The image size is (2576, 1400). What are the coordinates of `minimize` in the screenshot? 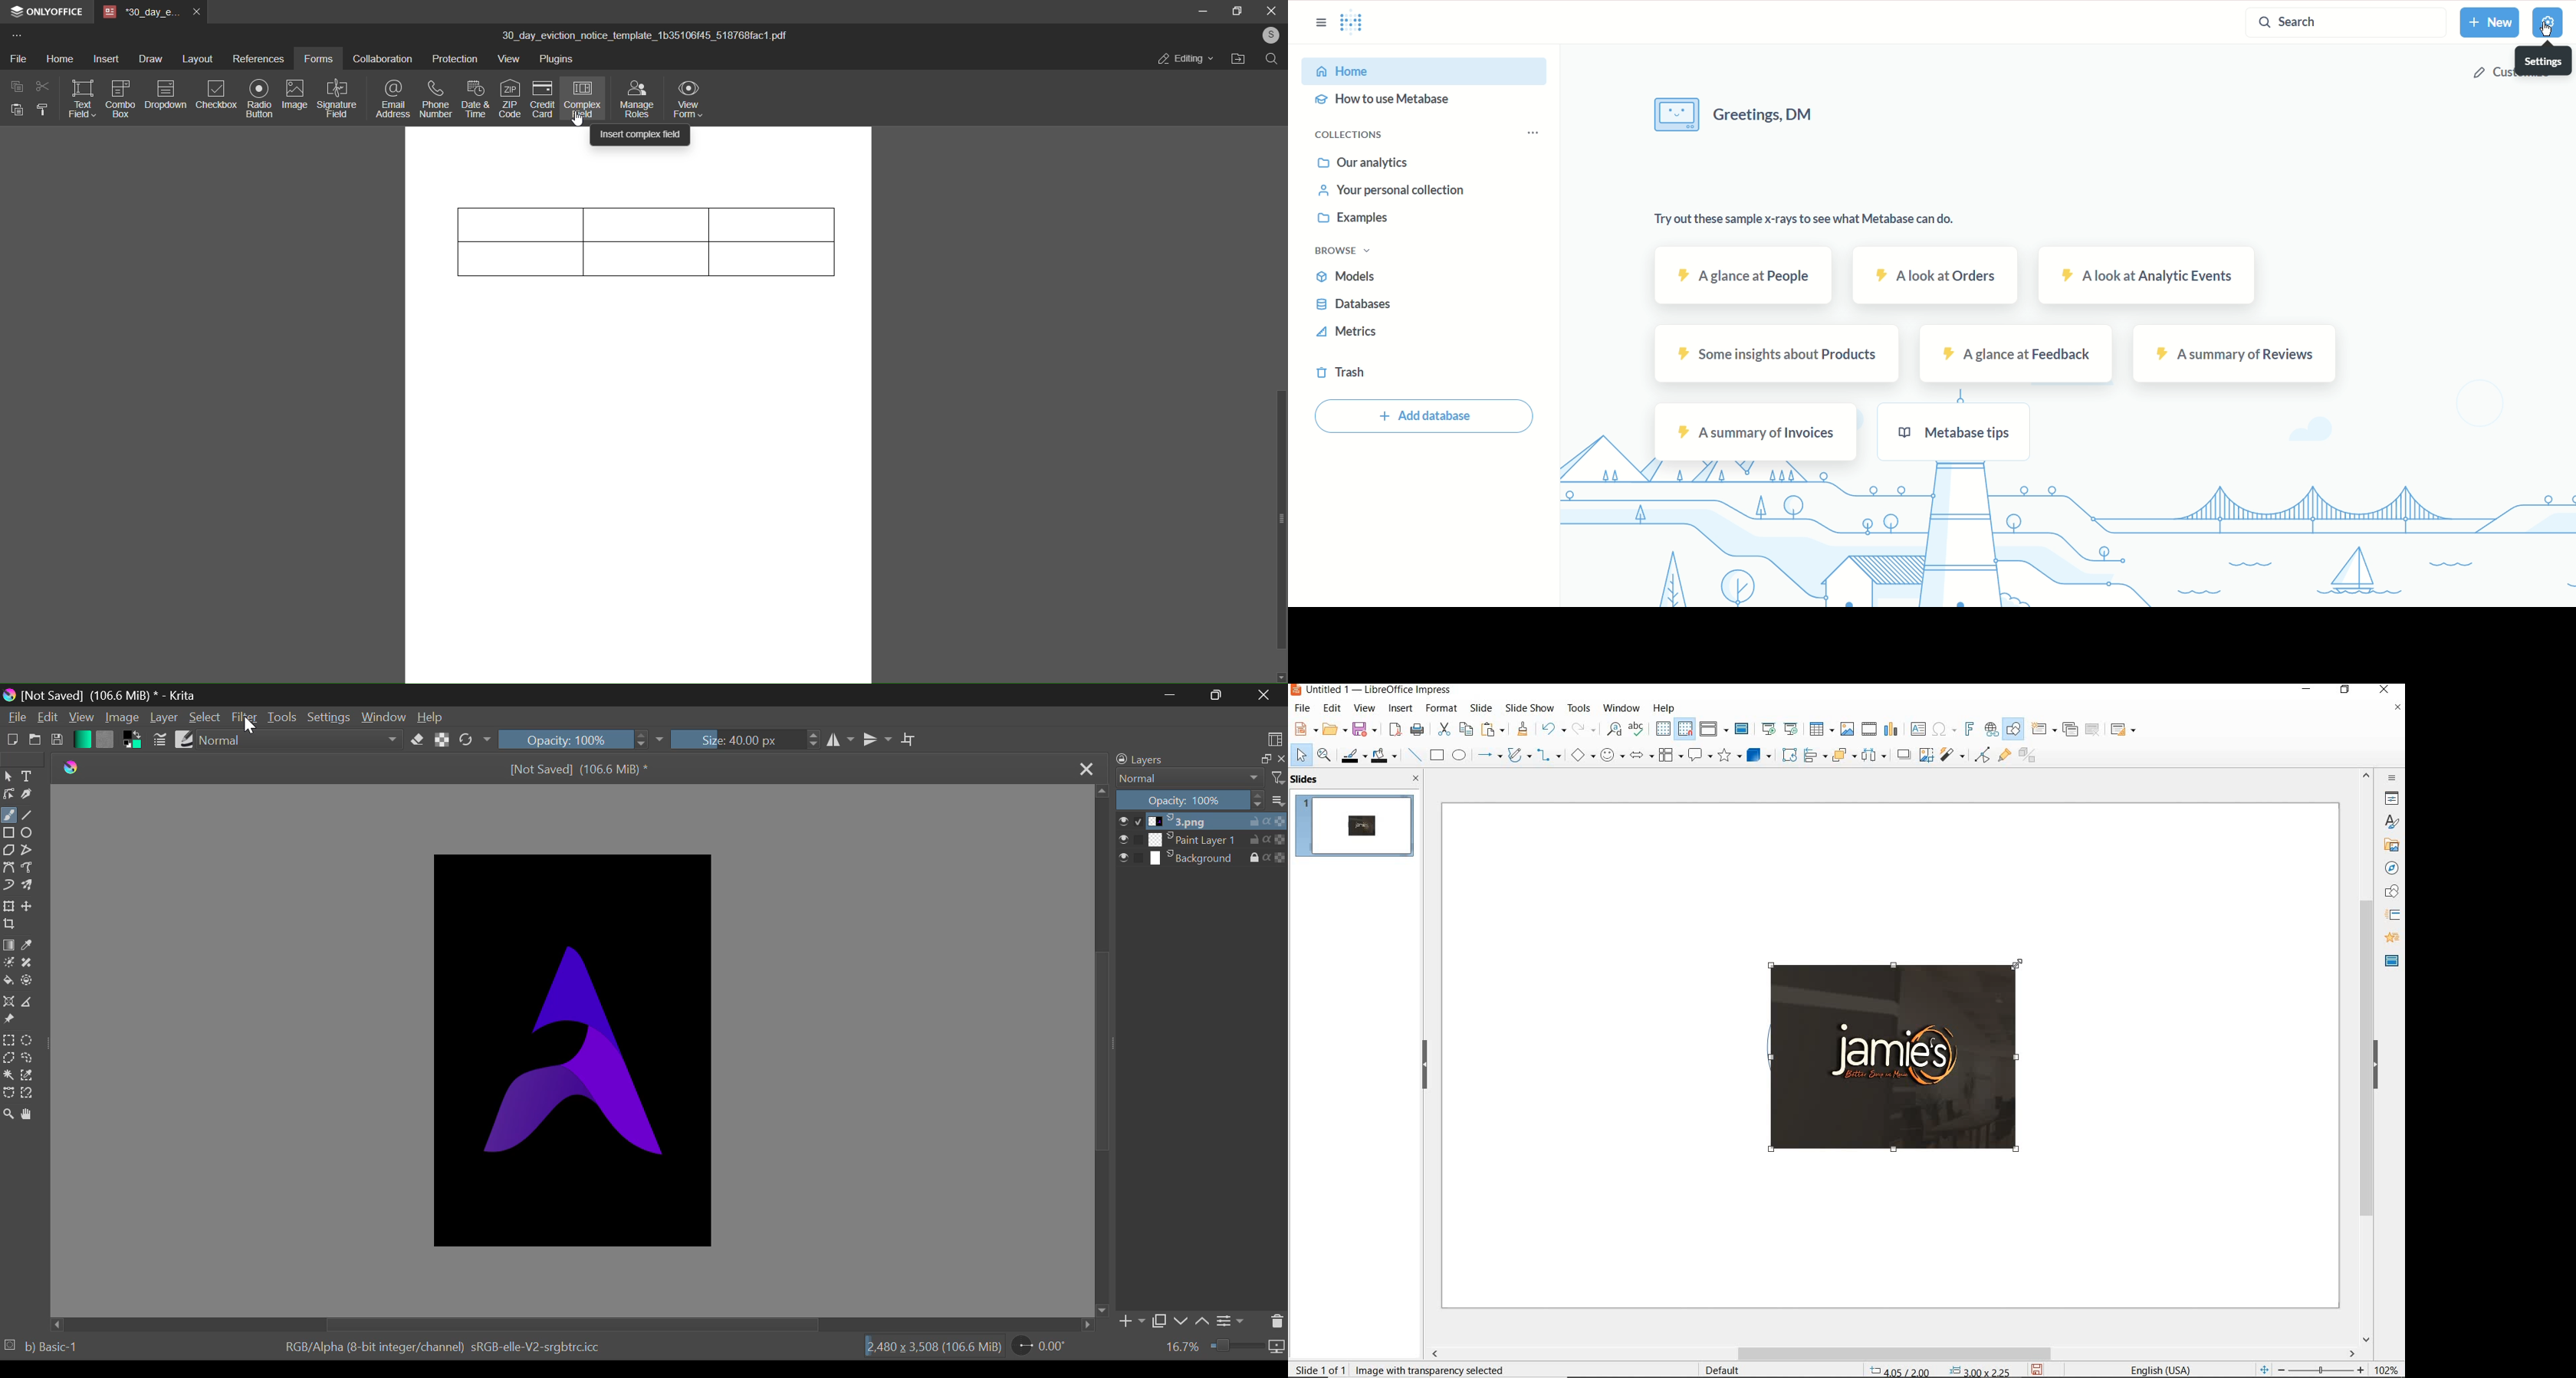 It's located at (1204, 12).